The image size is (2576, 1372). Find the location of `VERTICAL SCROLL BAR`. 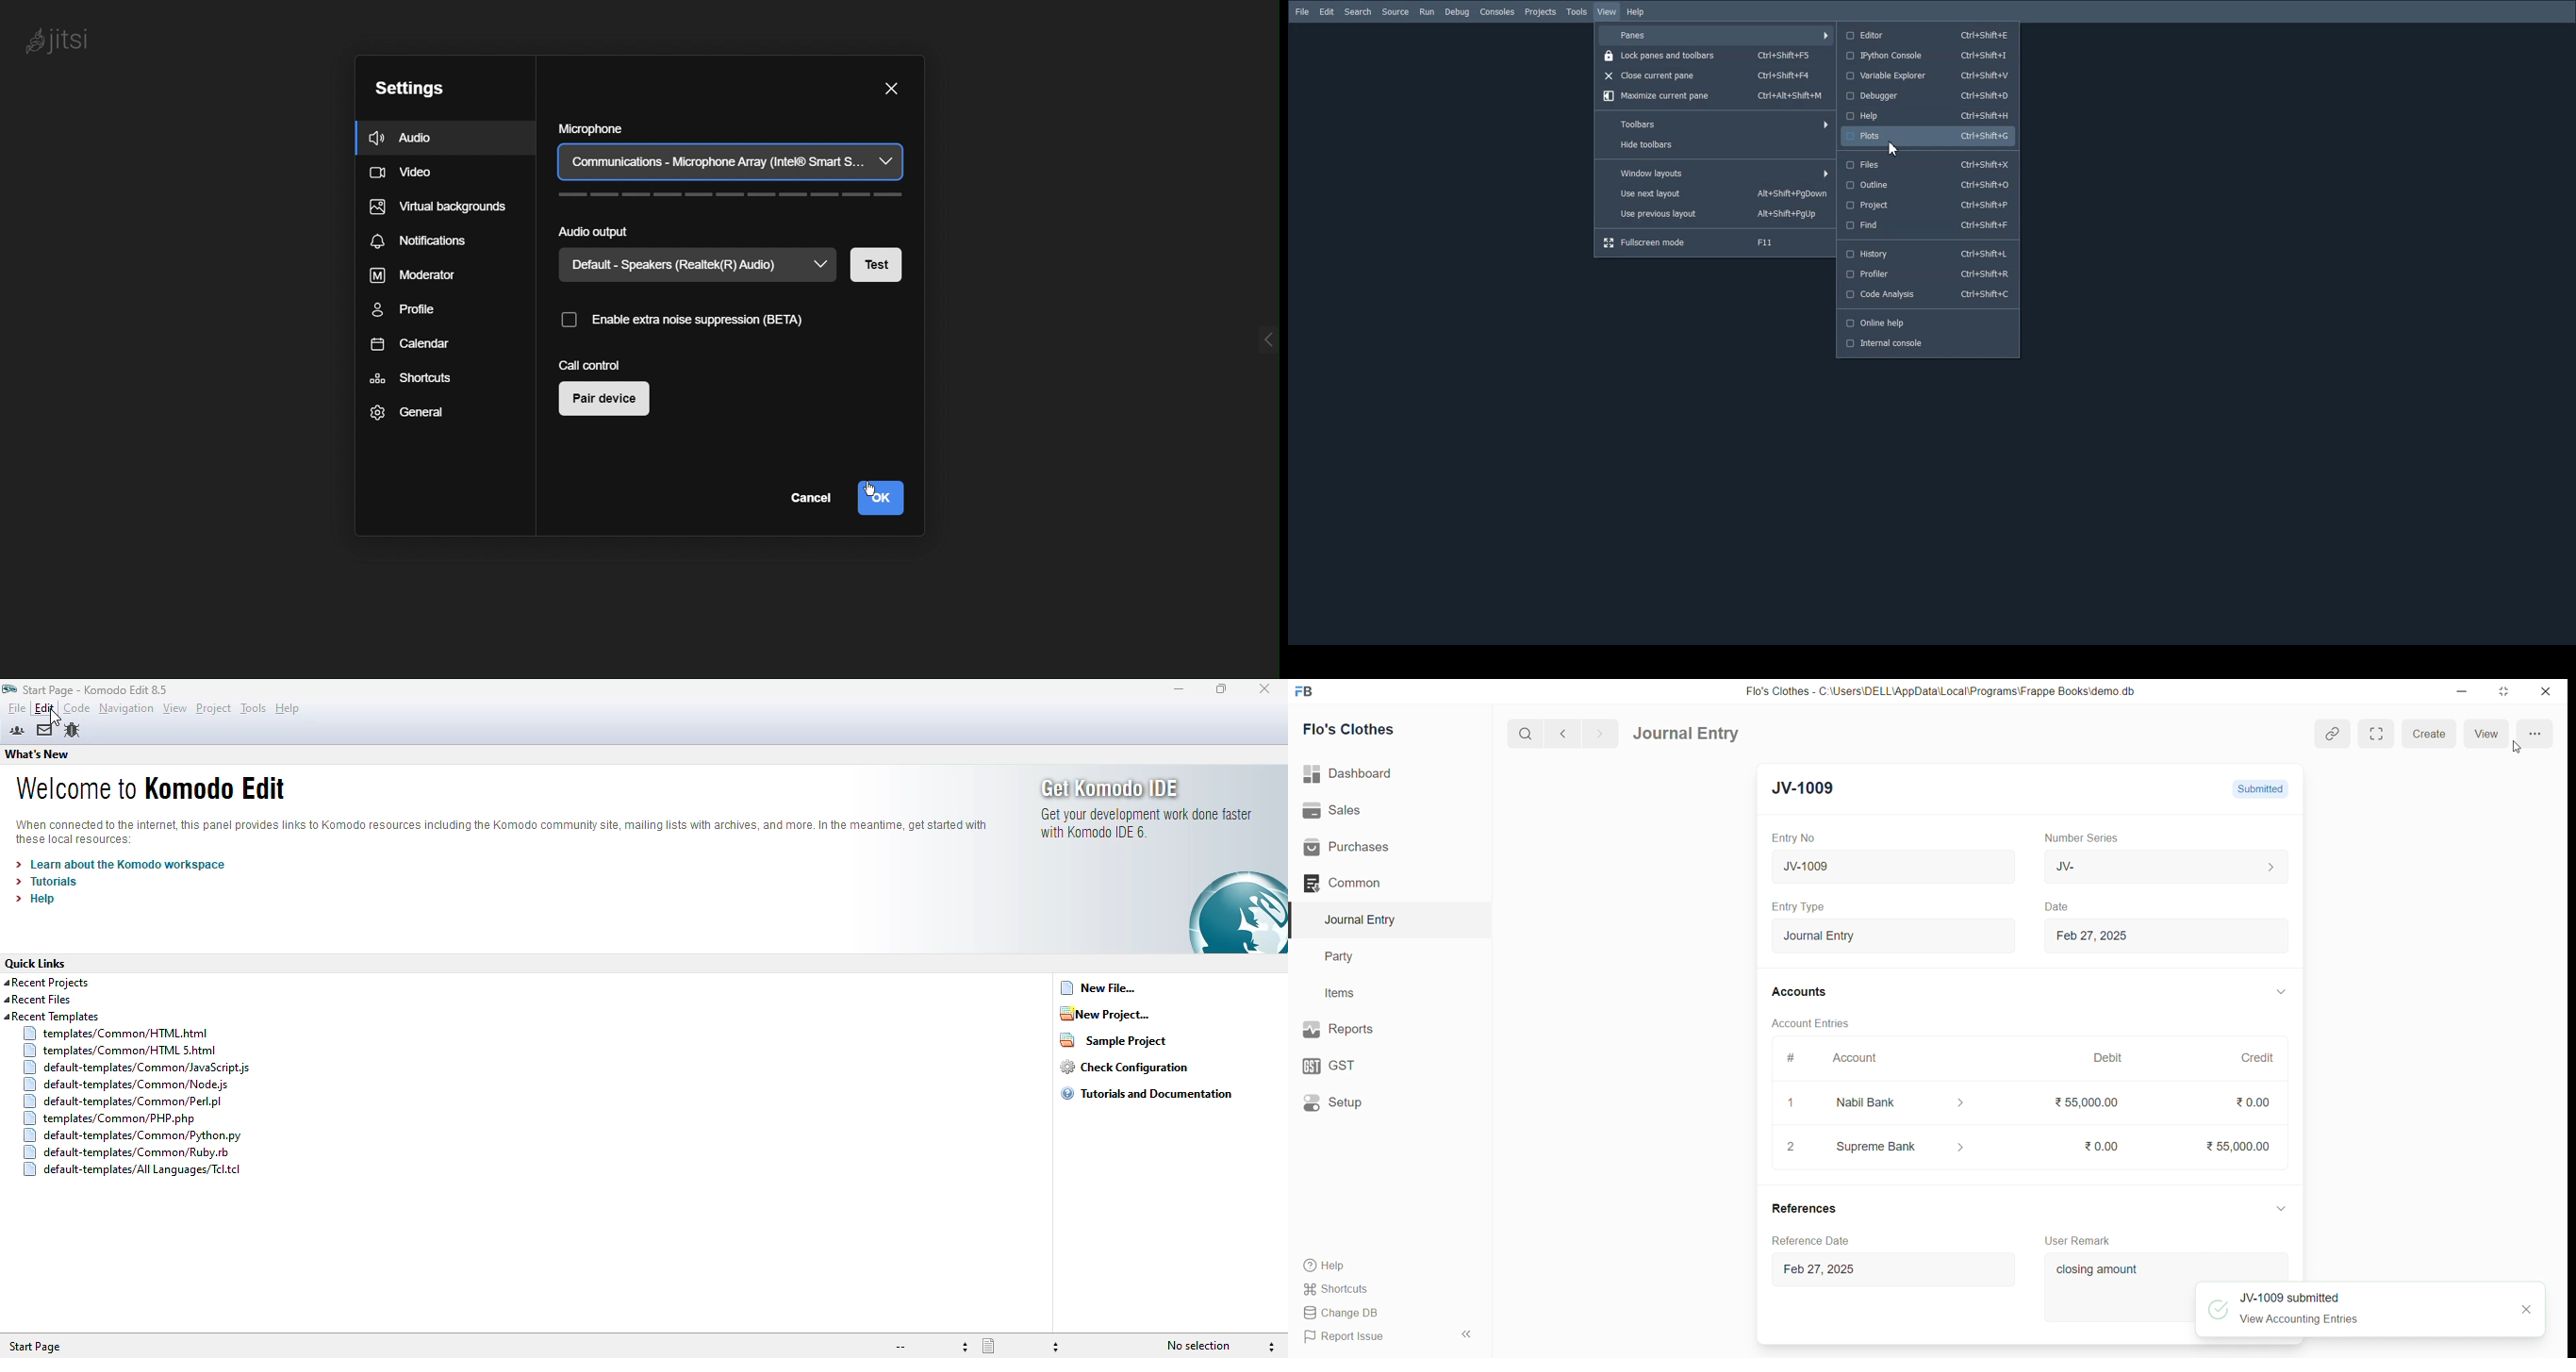

VERTICAL SCROLL BAR is located at coordinates (2300, 1049).